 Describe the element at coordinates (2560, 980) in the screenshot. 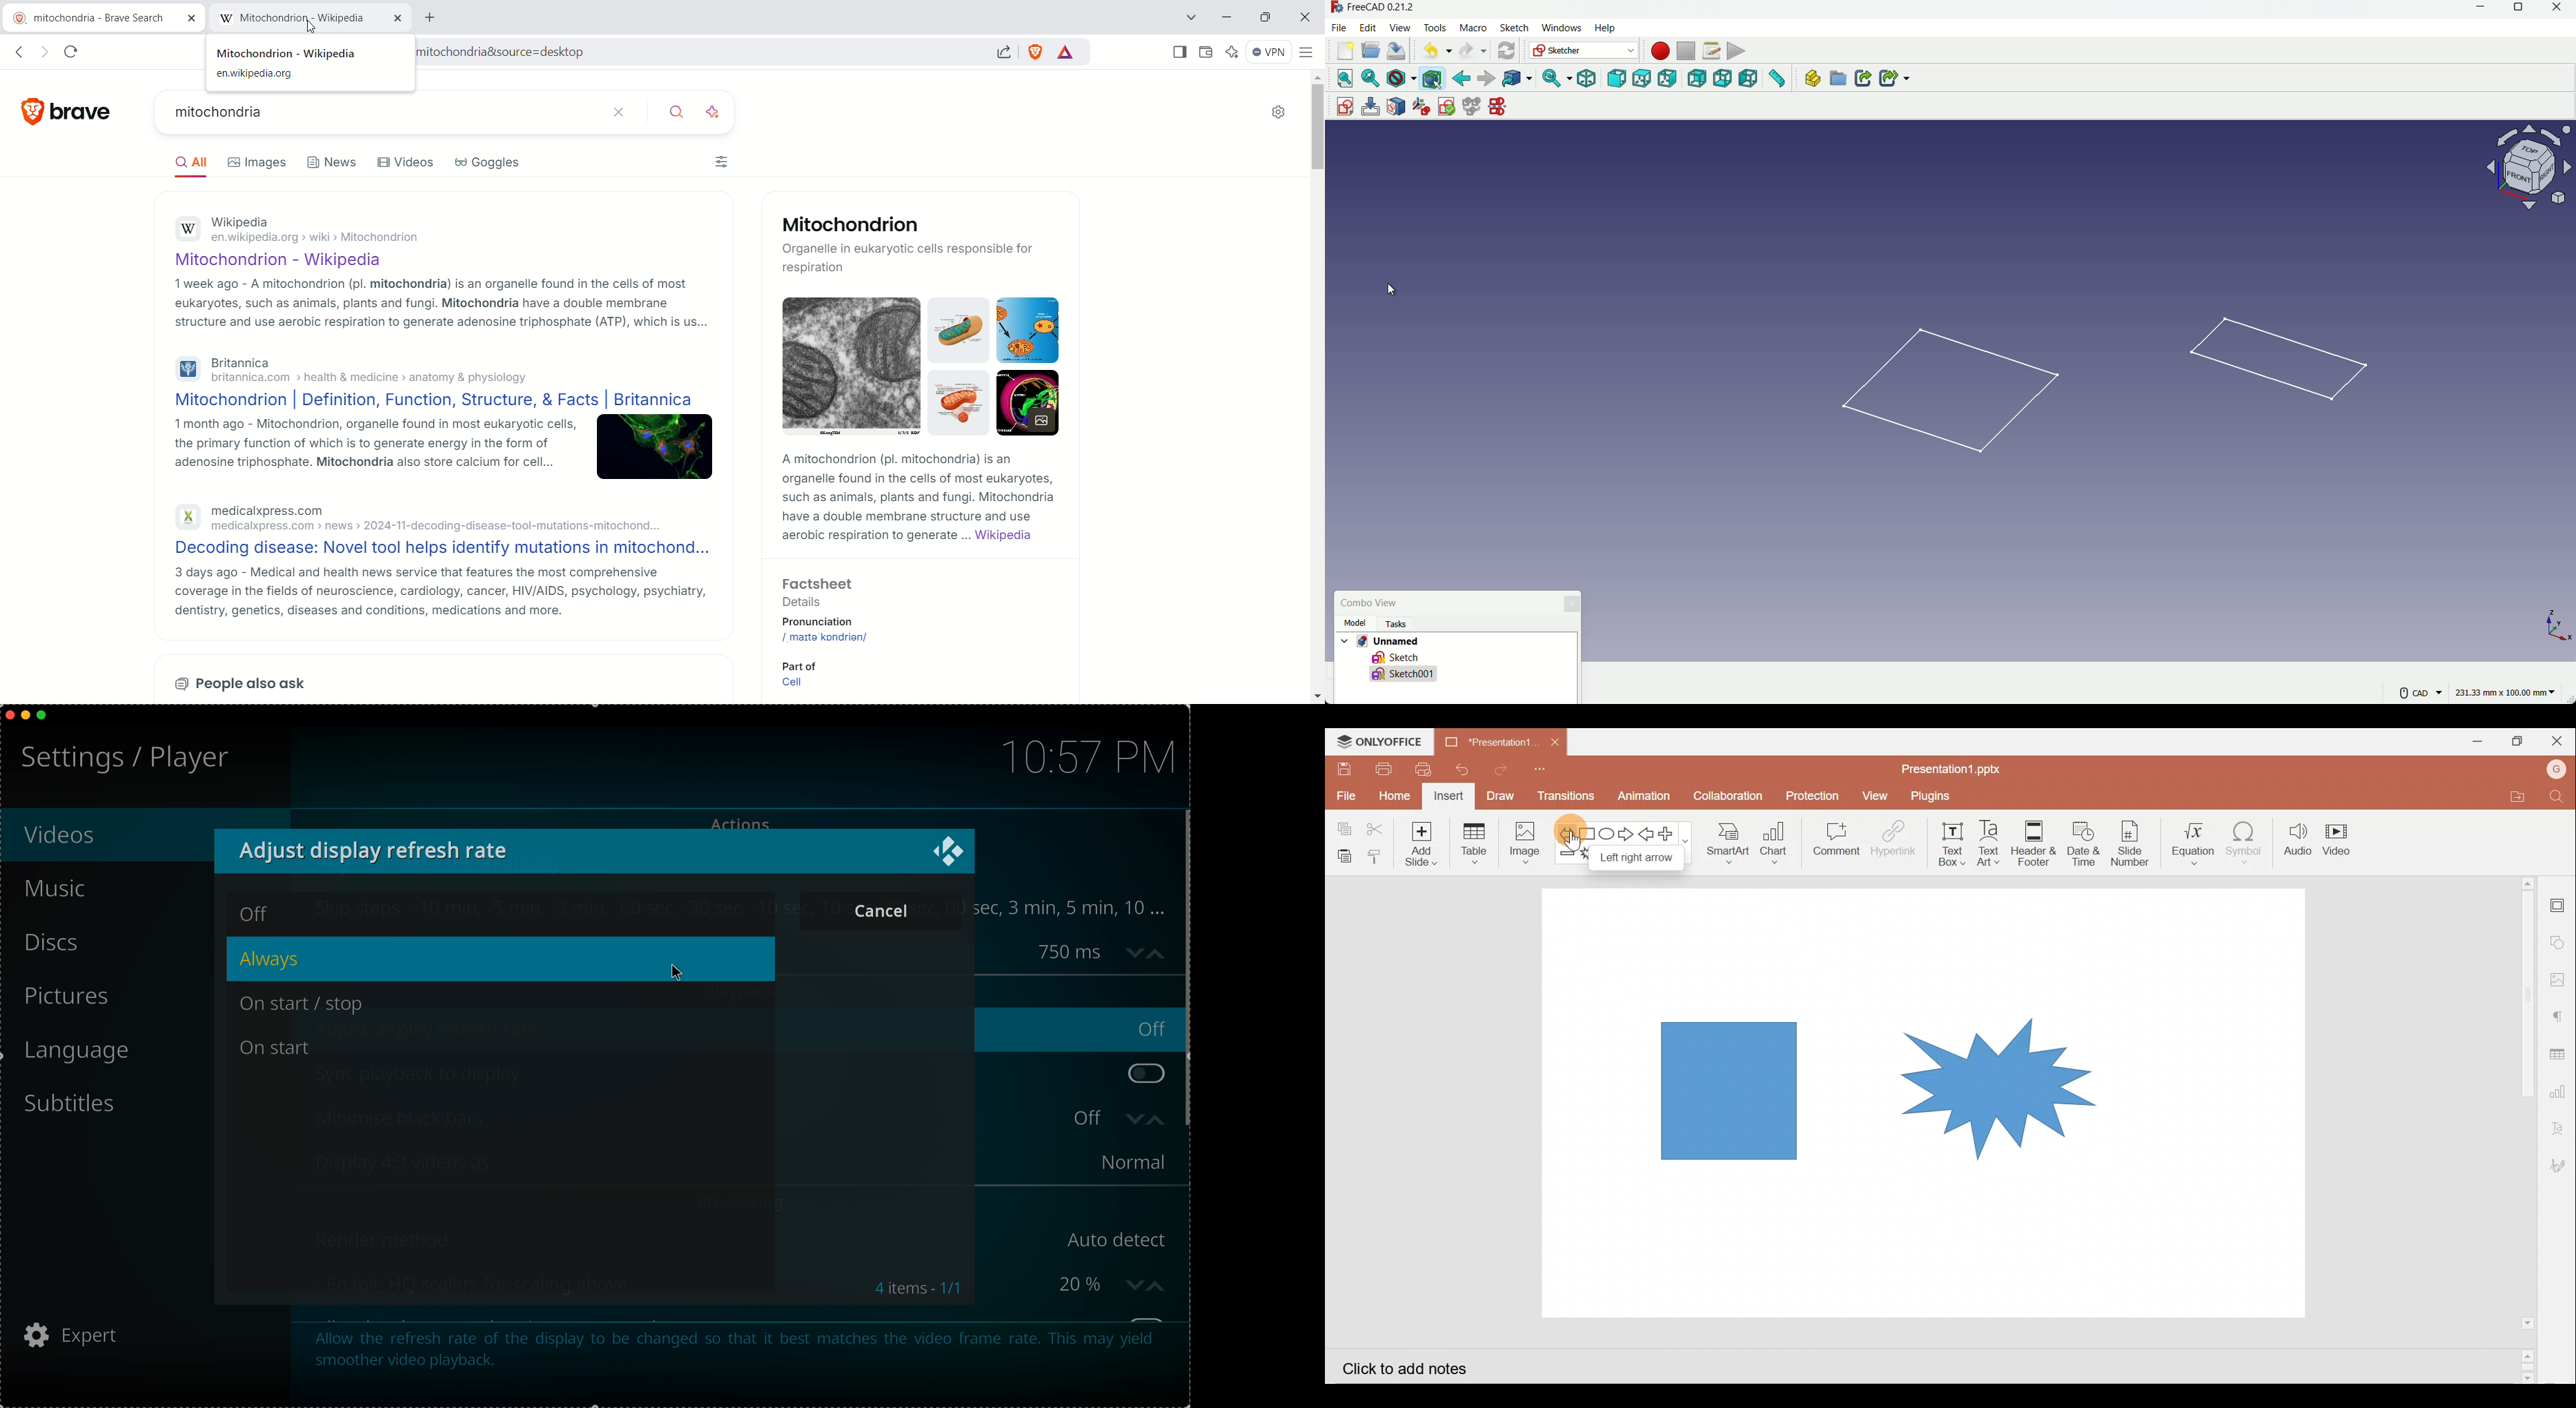

I see `Image settings` at that location.